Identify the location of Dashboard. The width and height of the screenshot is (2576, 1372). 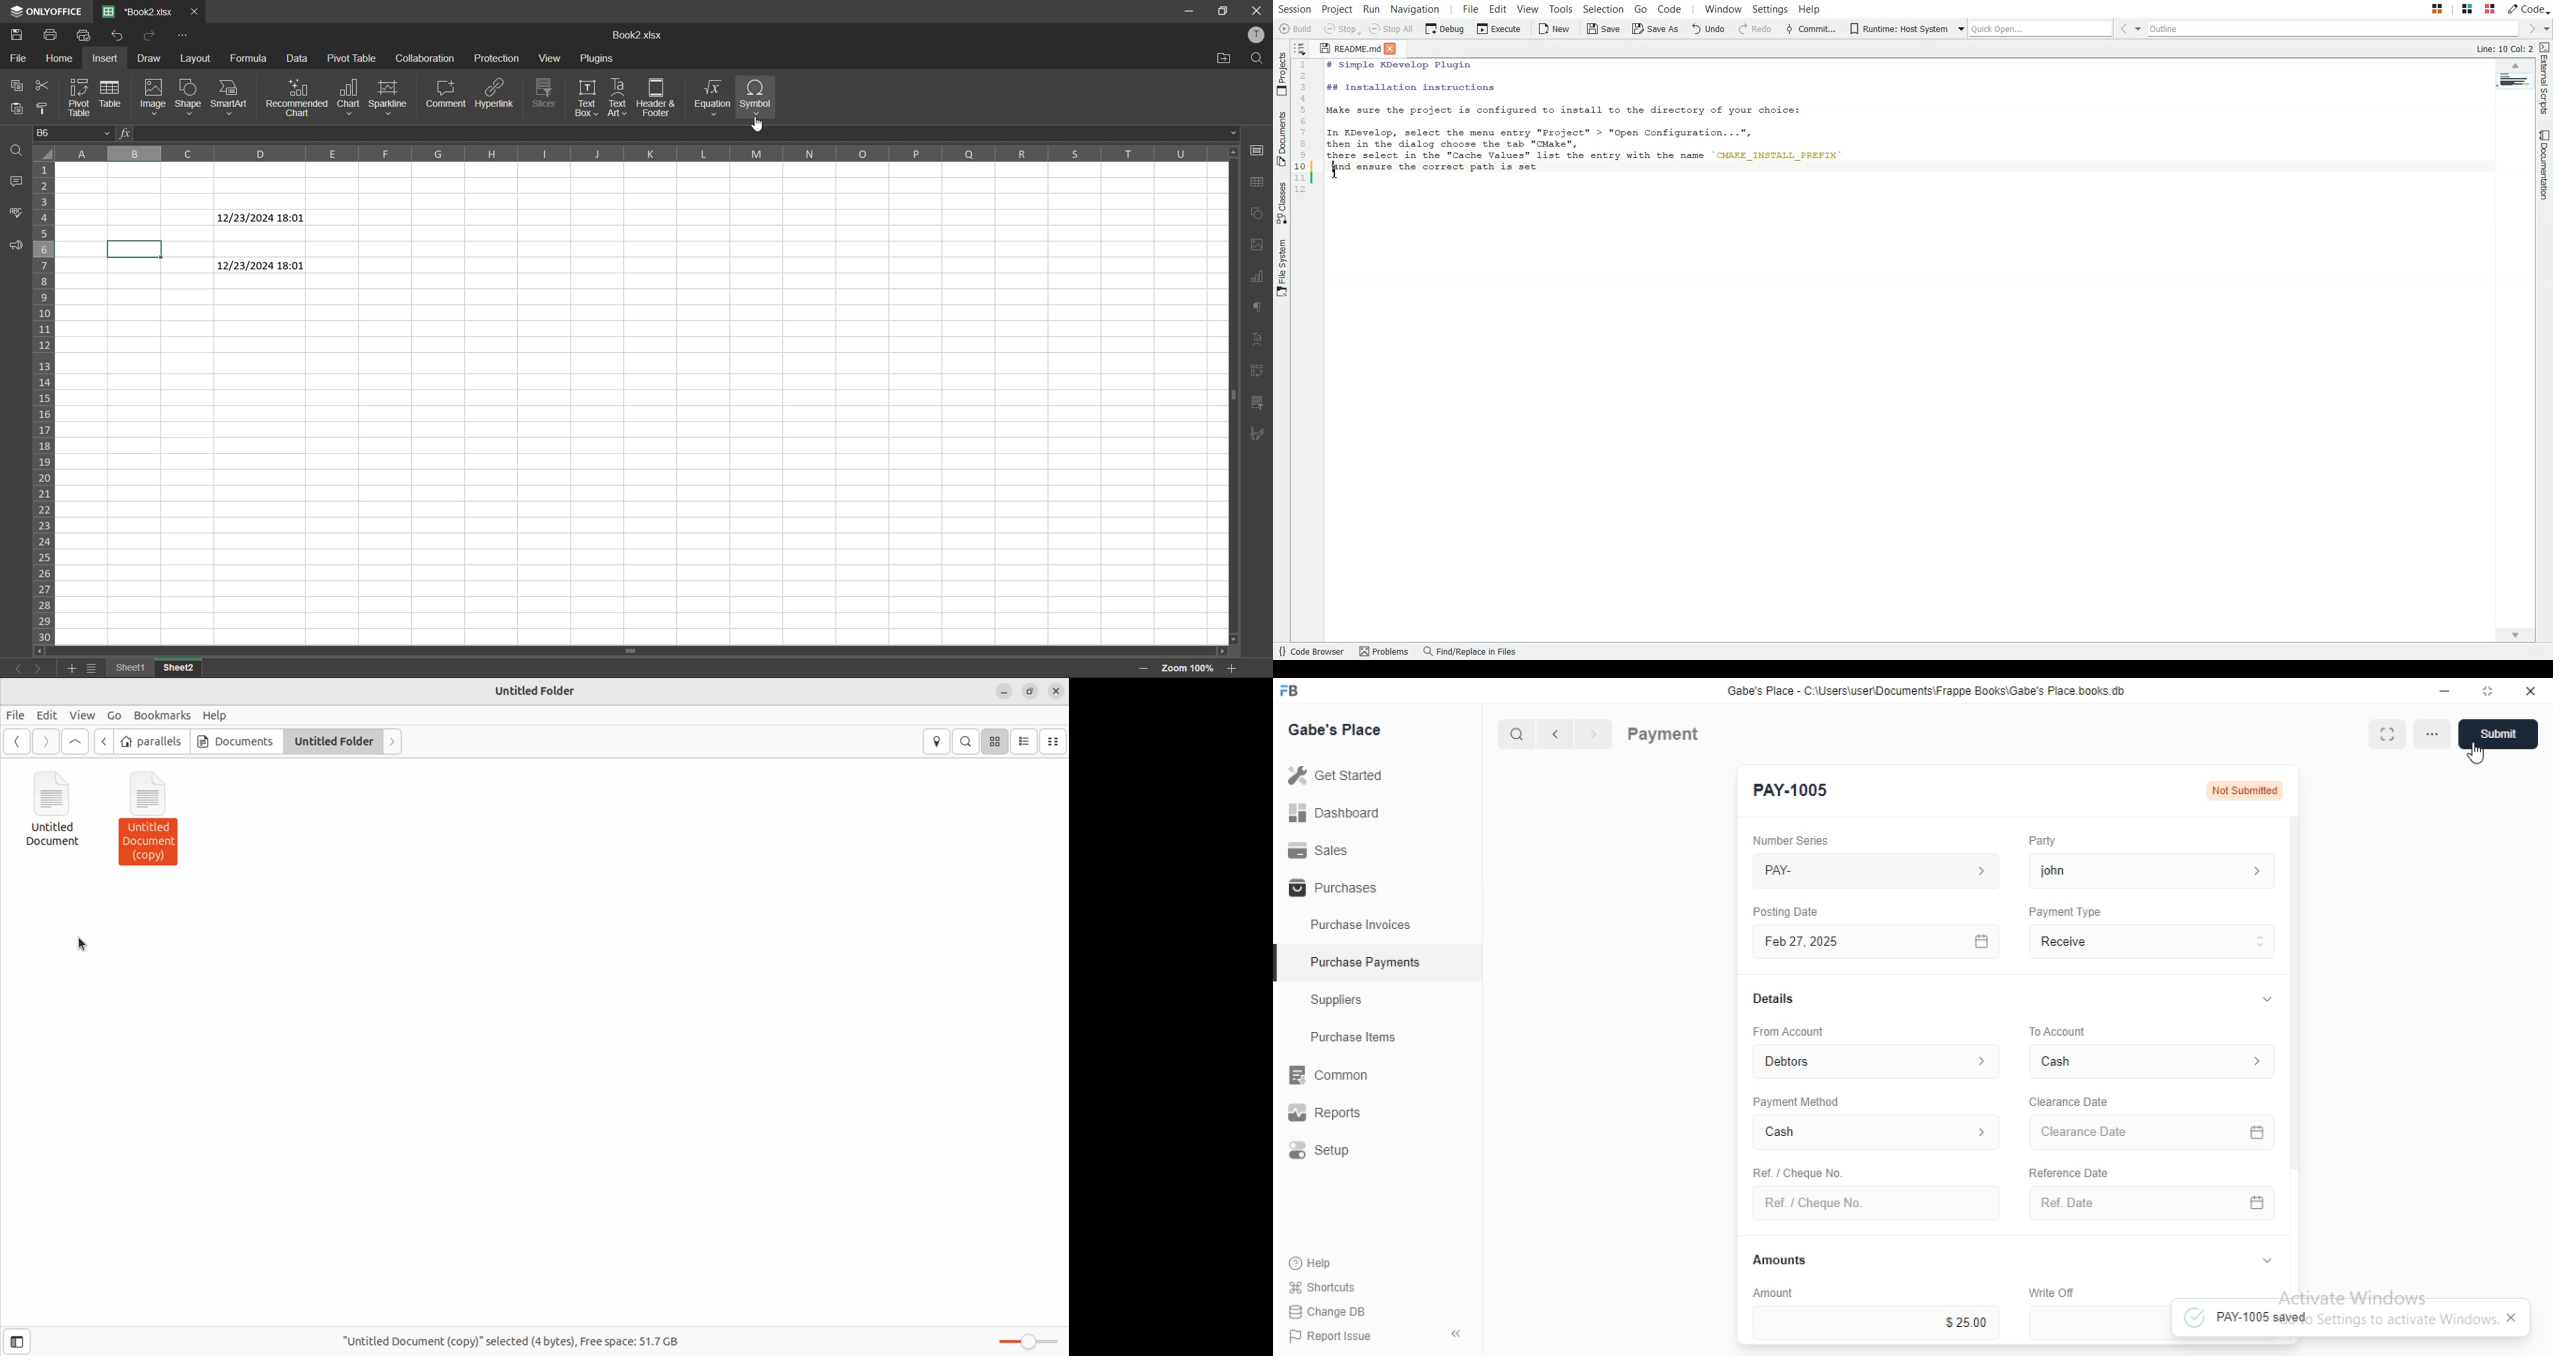
(1334, 813).